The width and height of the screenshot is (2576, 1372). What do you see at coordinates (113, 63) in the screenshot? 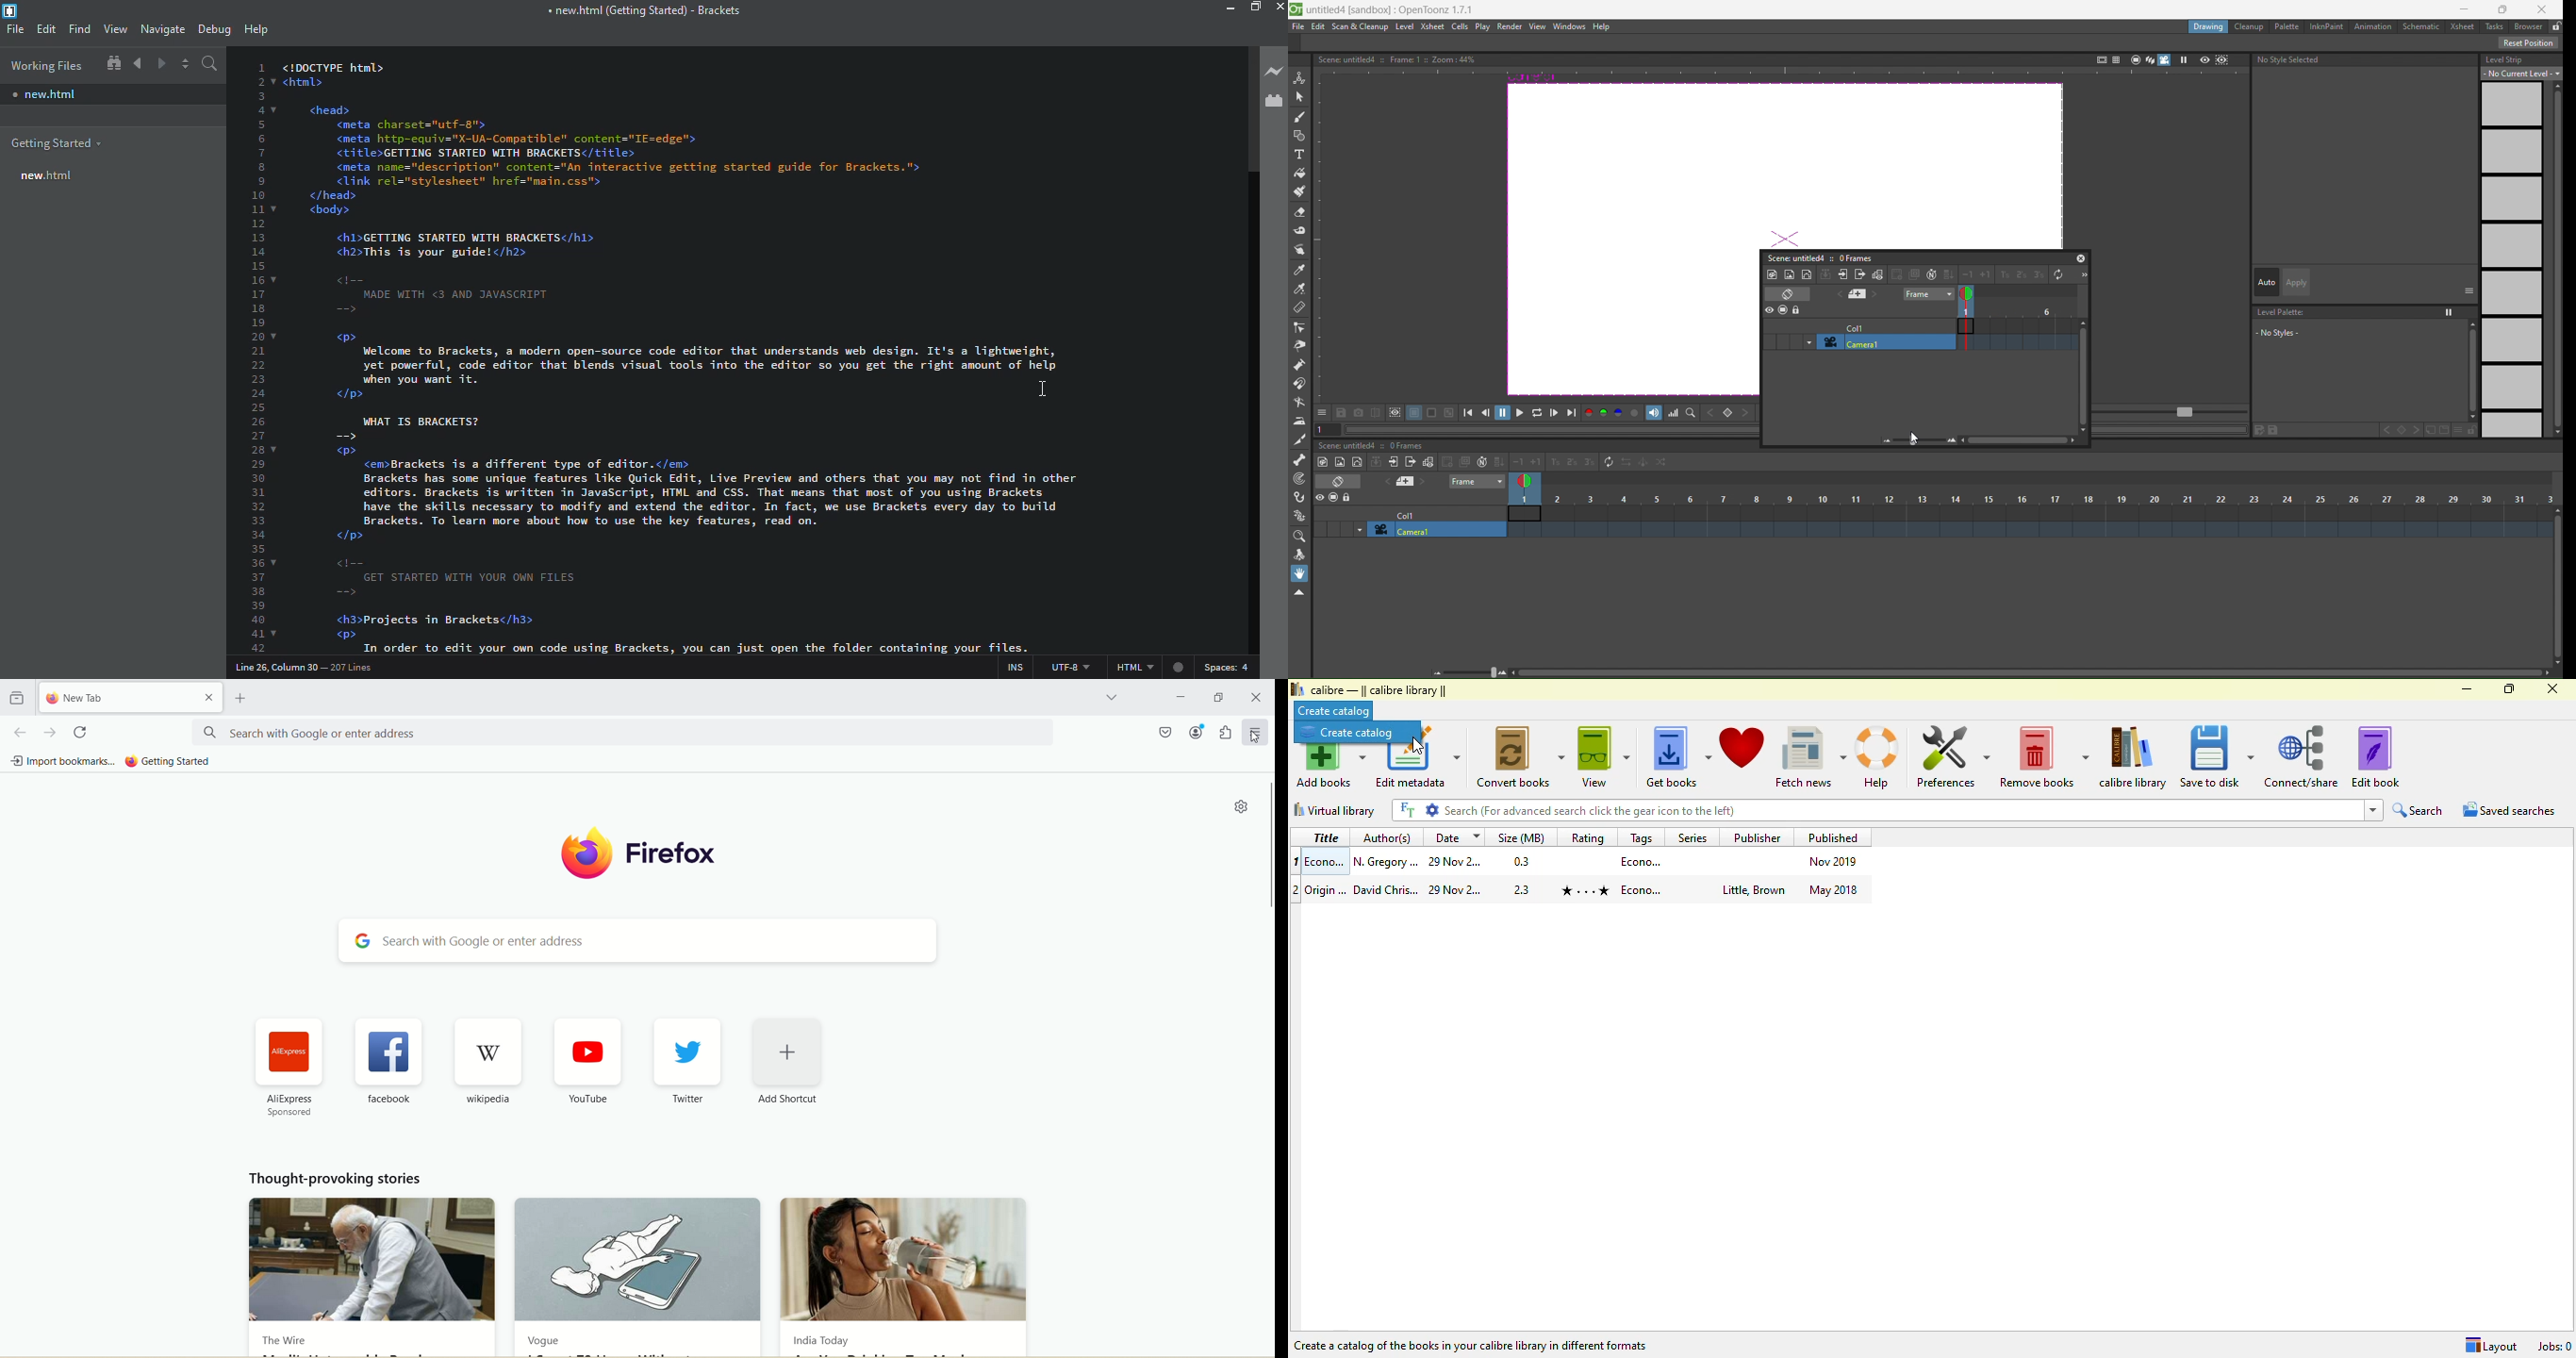
I see `show in file tree` at bounding box center [113, 63].